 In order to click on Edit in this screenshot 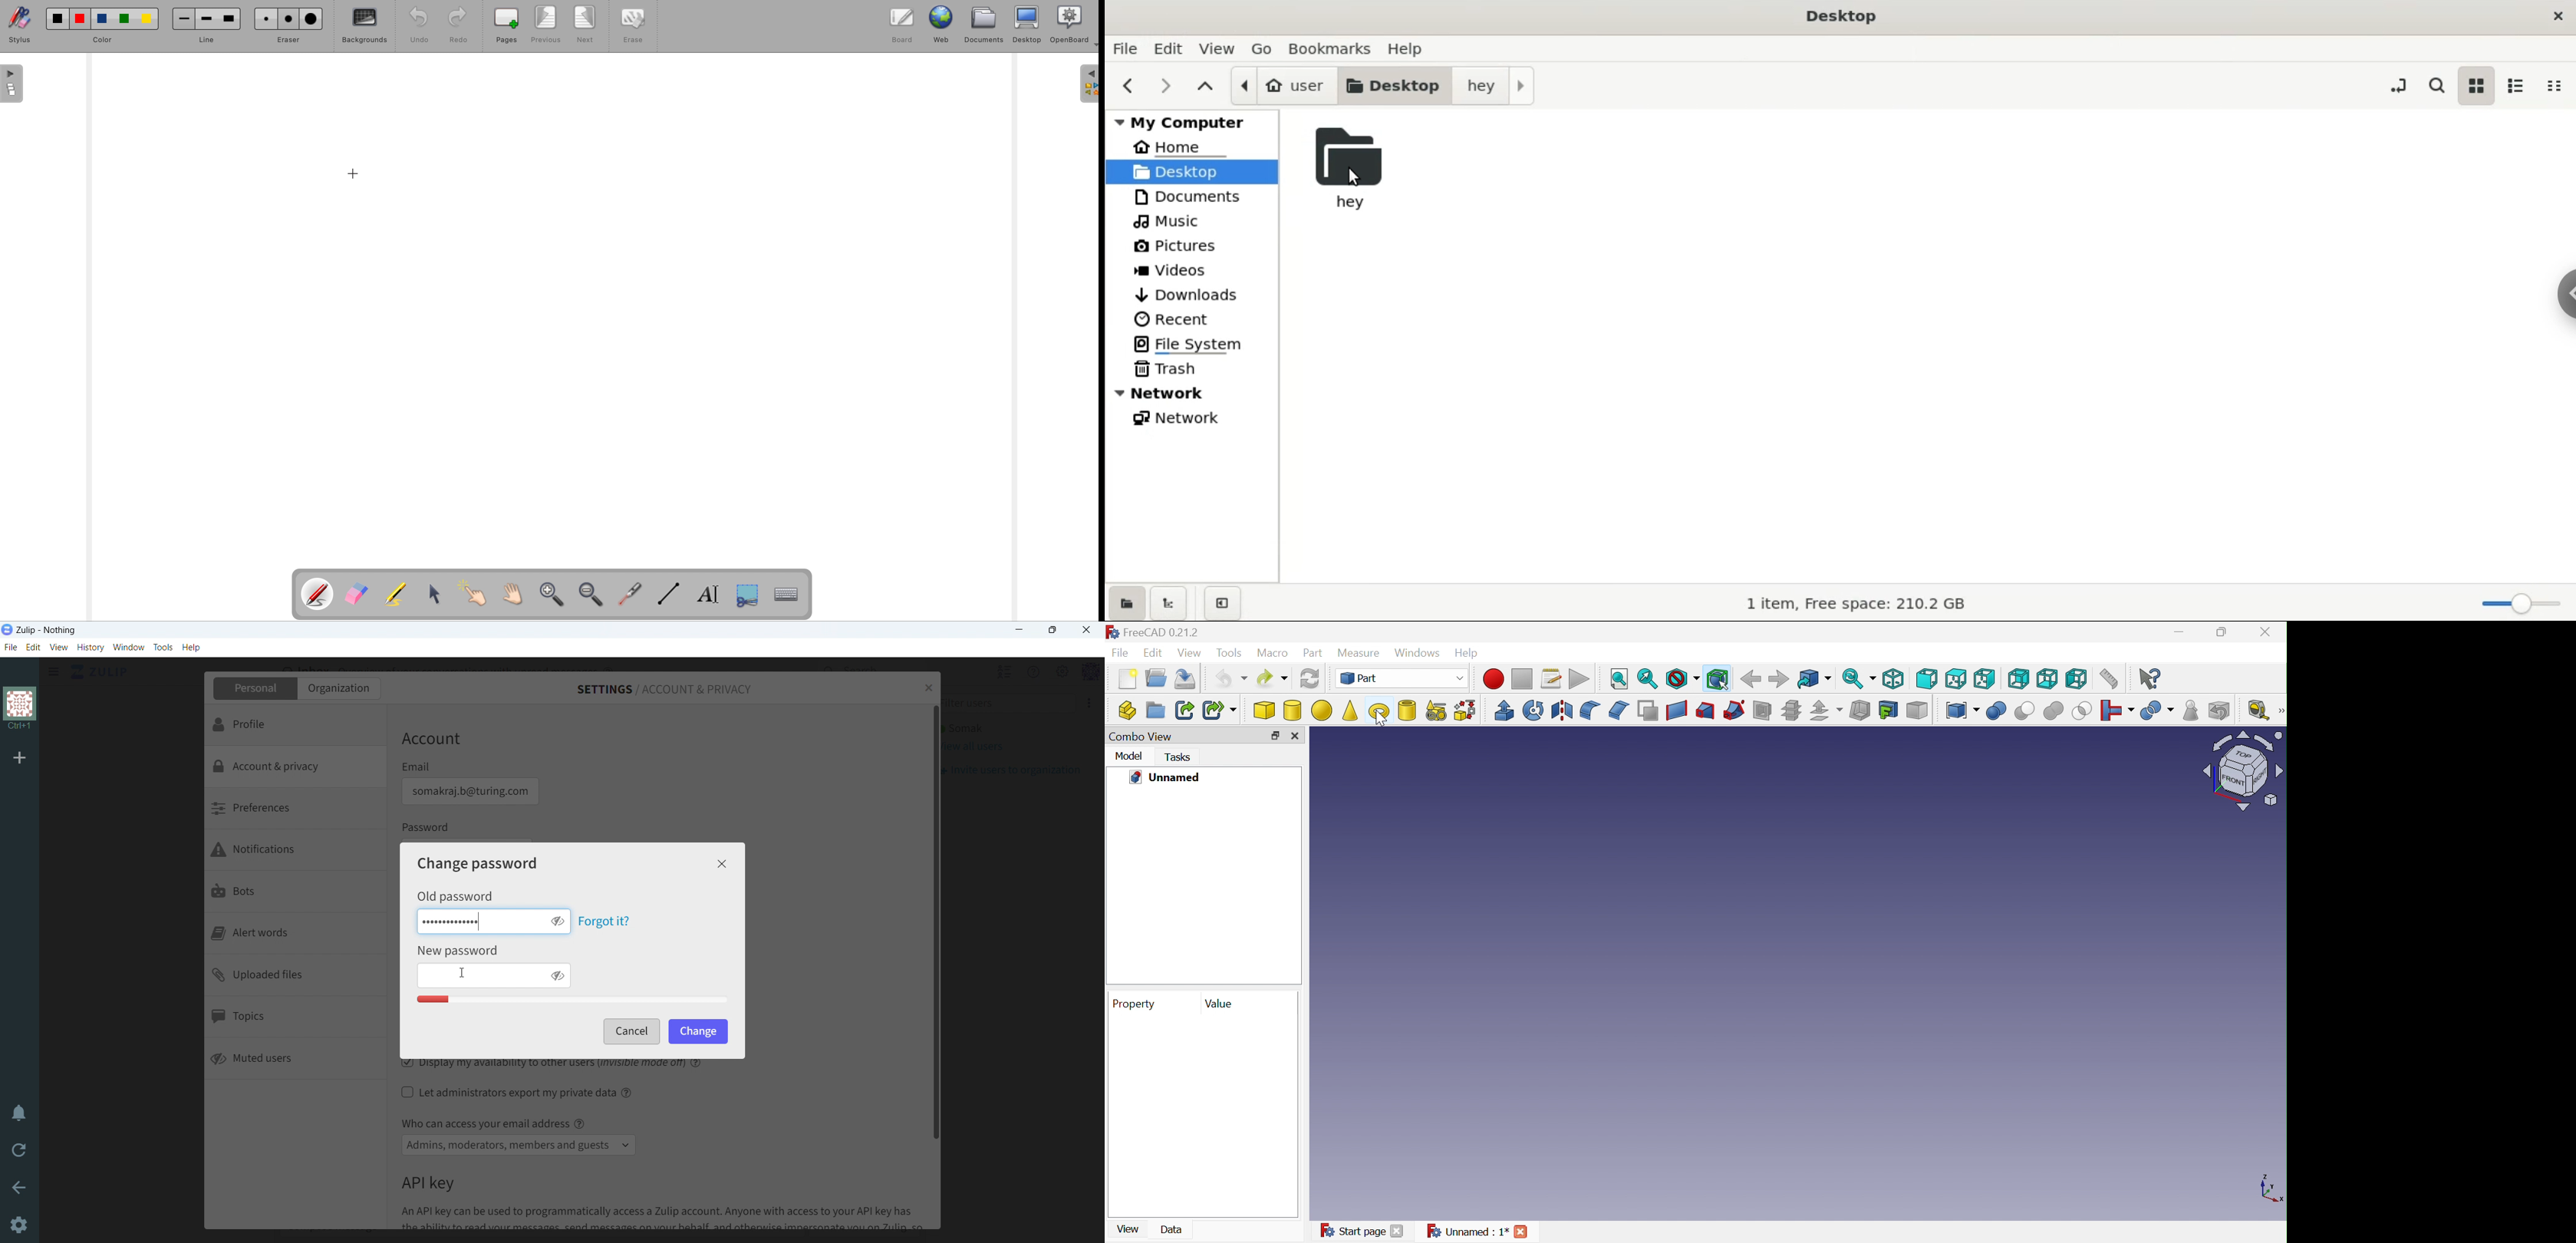, I will do `click(1154, 654)`.